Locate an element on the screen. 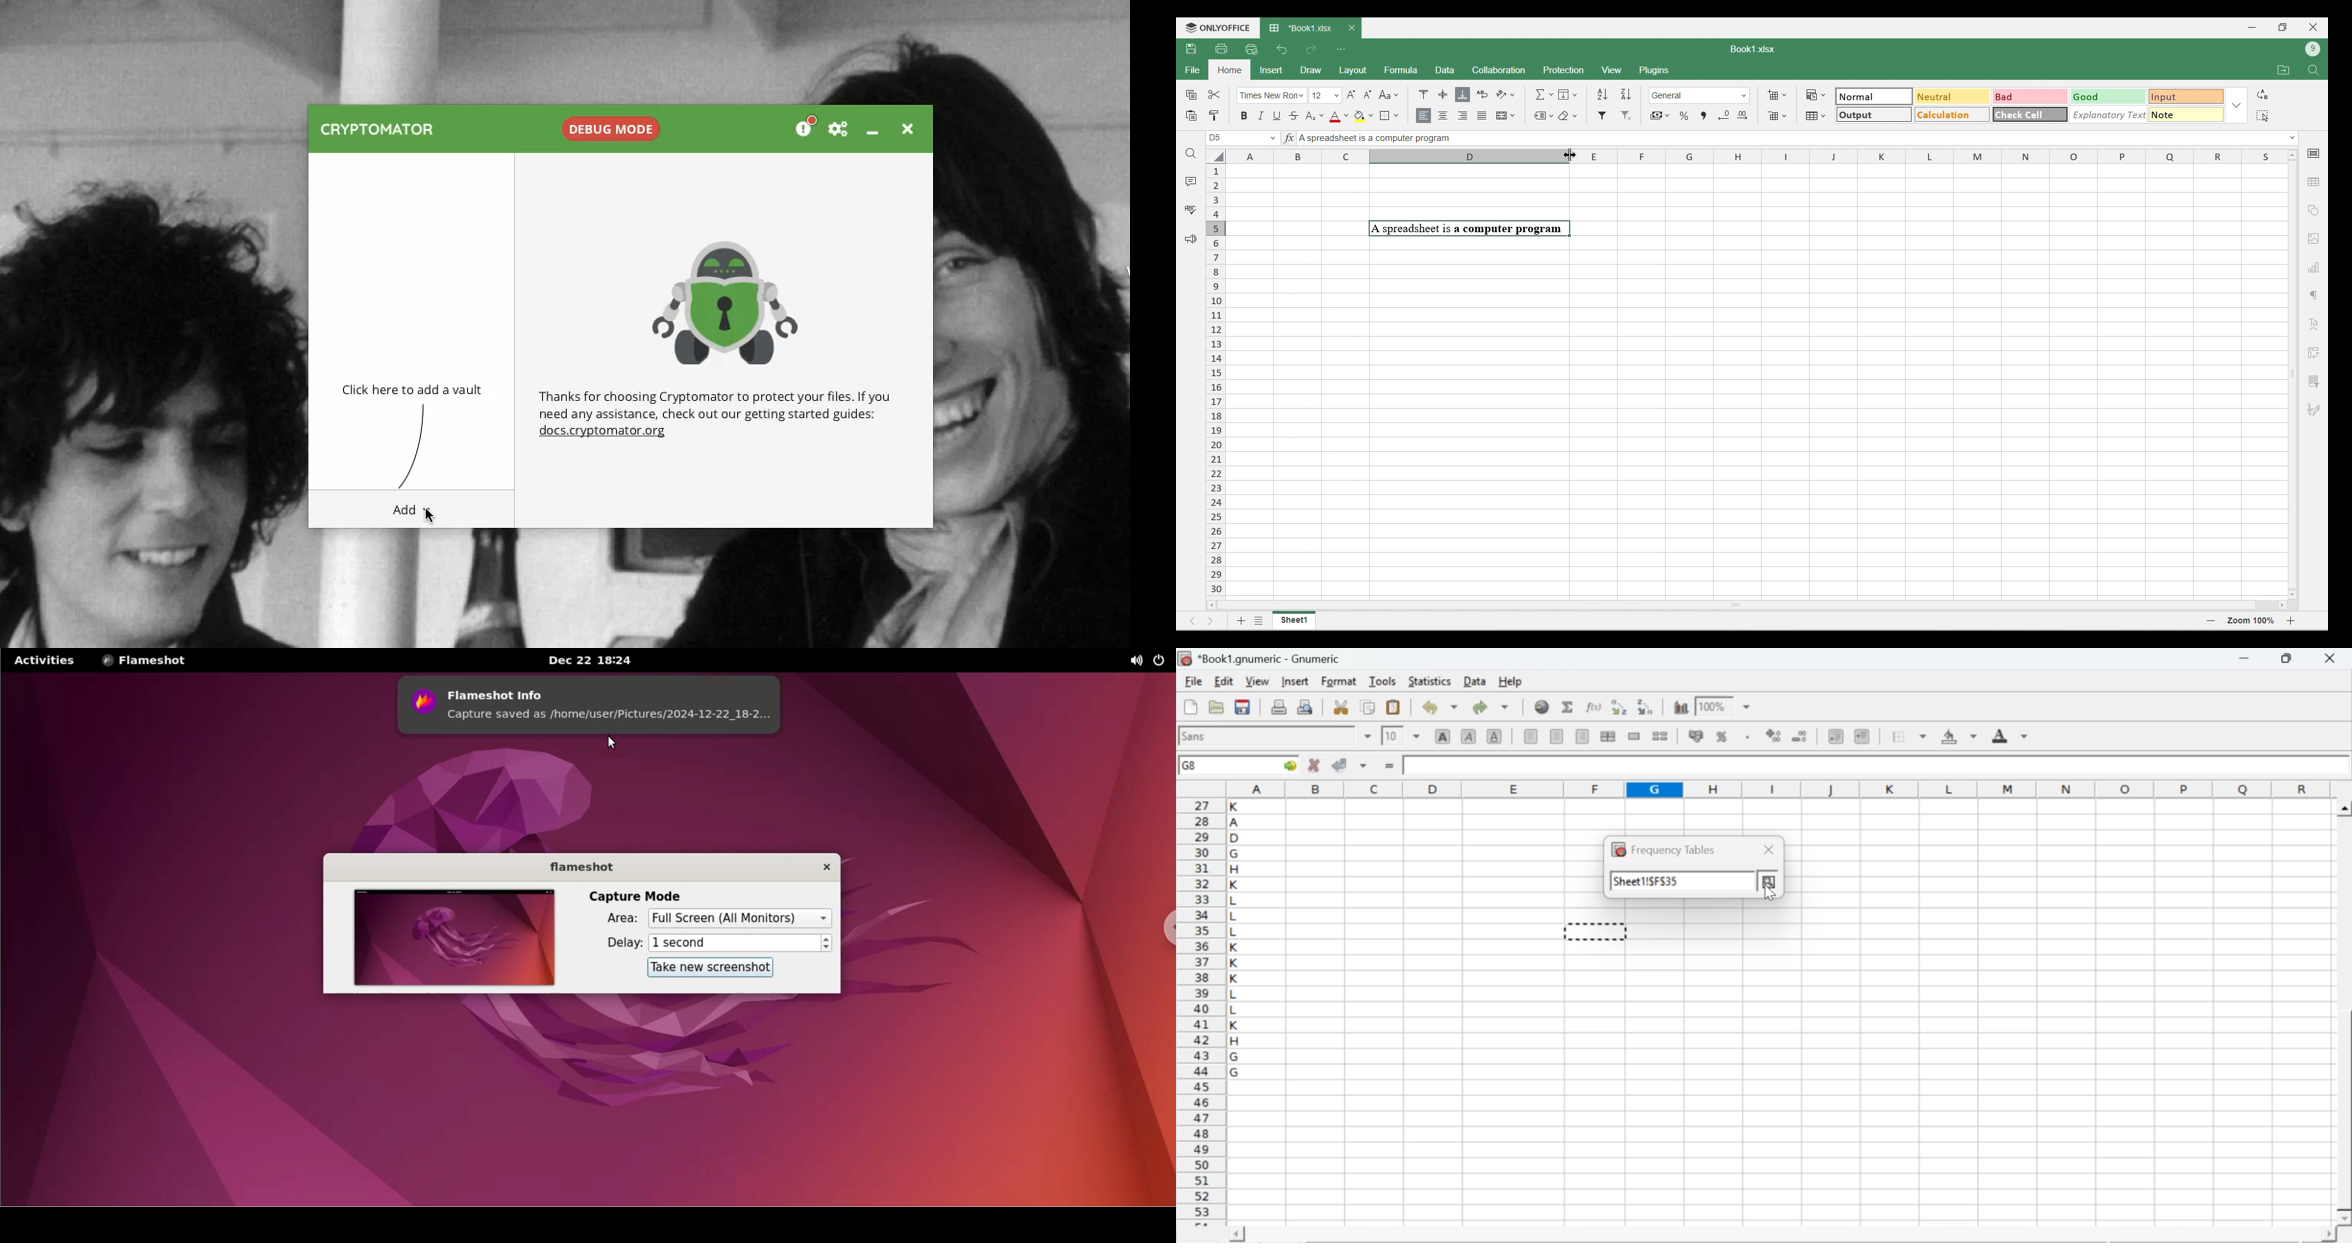 The height and width of the screenshot is (1260, 2352). bold is located at coordinates (1443, 735).